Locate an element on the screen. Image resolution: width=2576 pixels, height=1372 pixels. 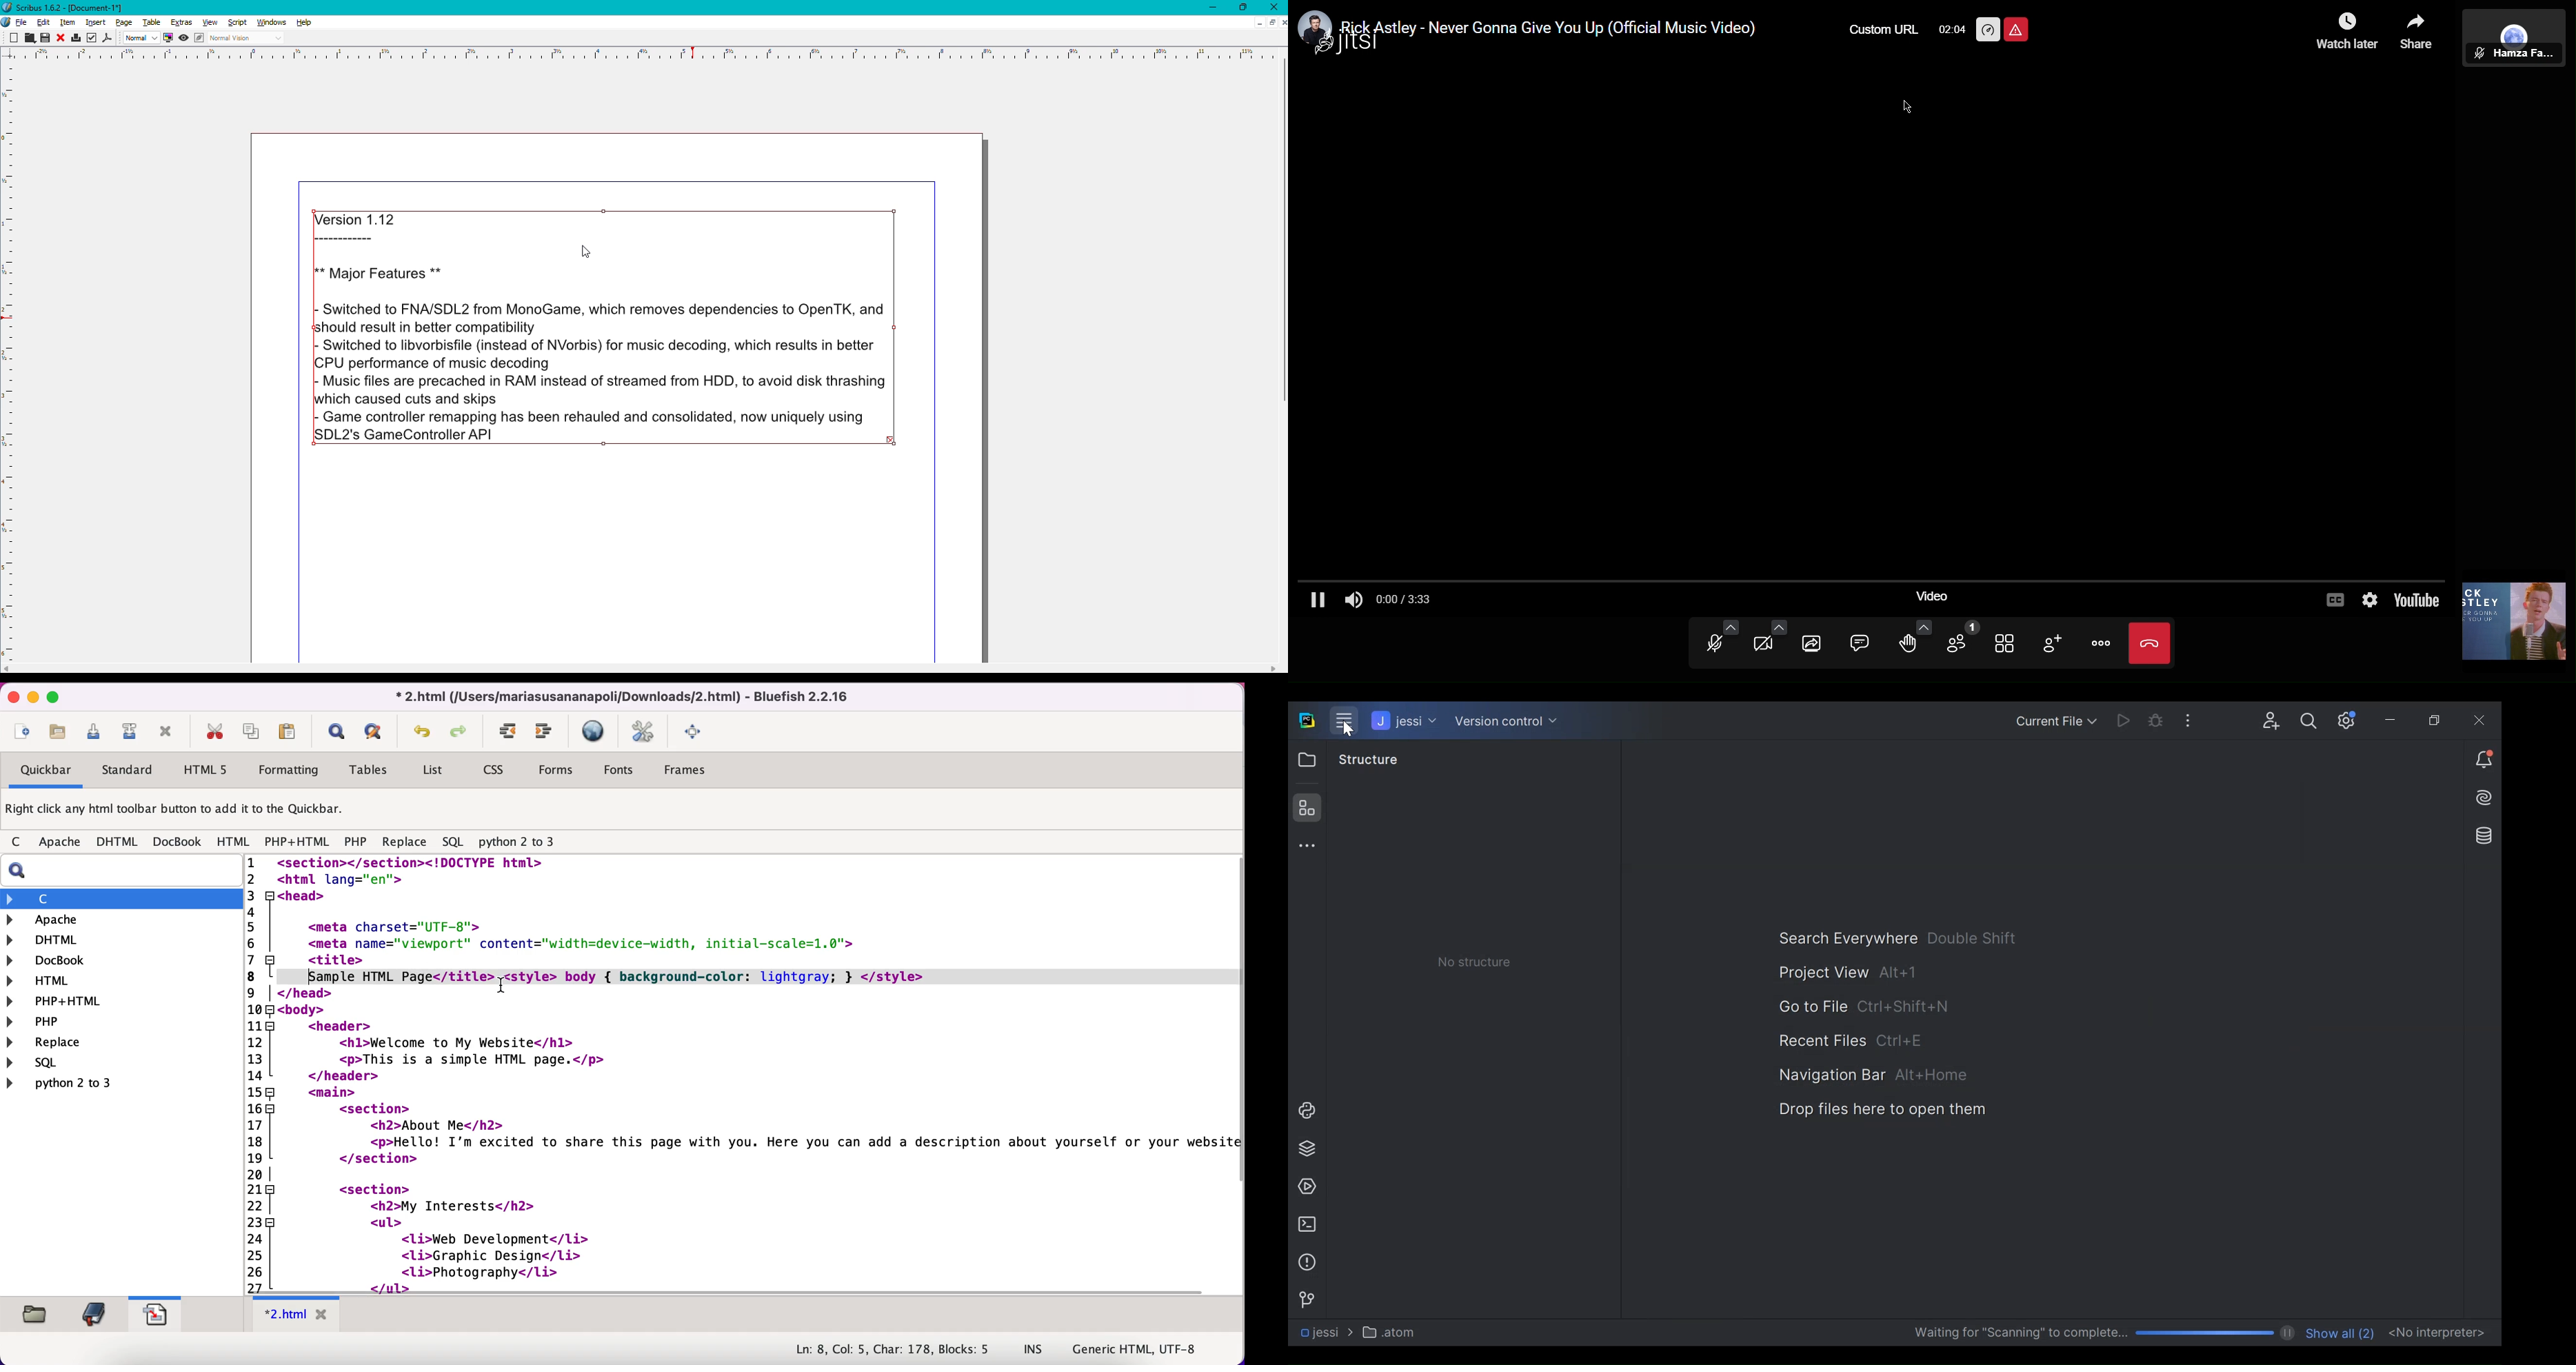
jessi is located at coordinates (1402, 720).